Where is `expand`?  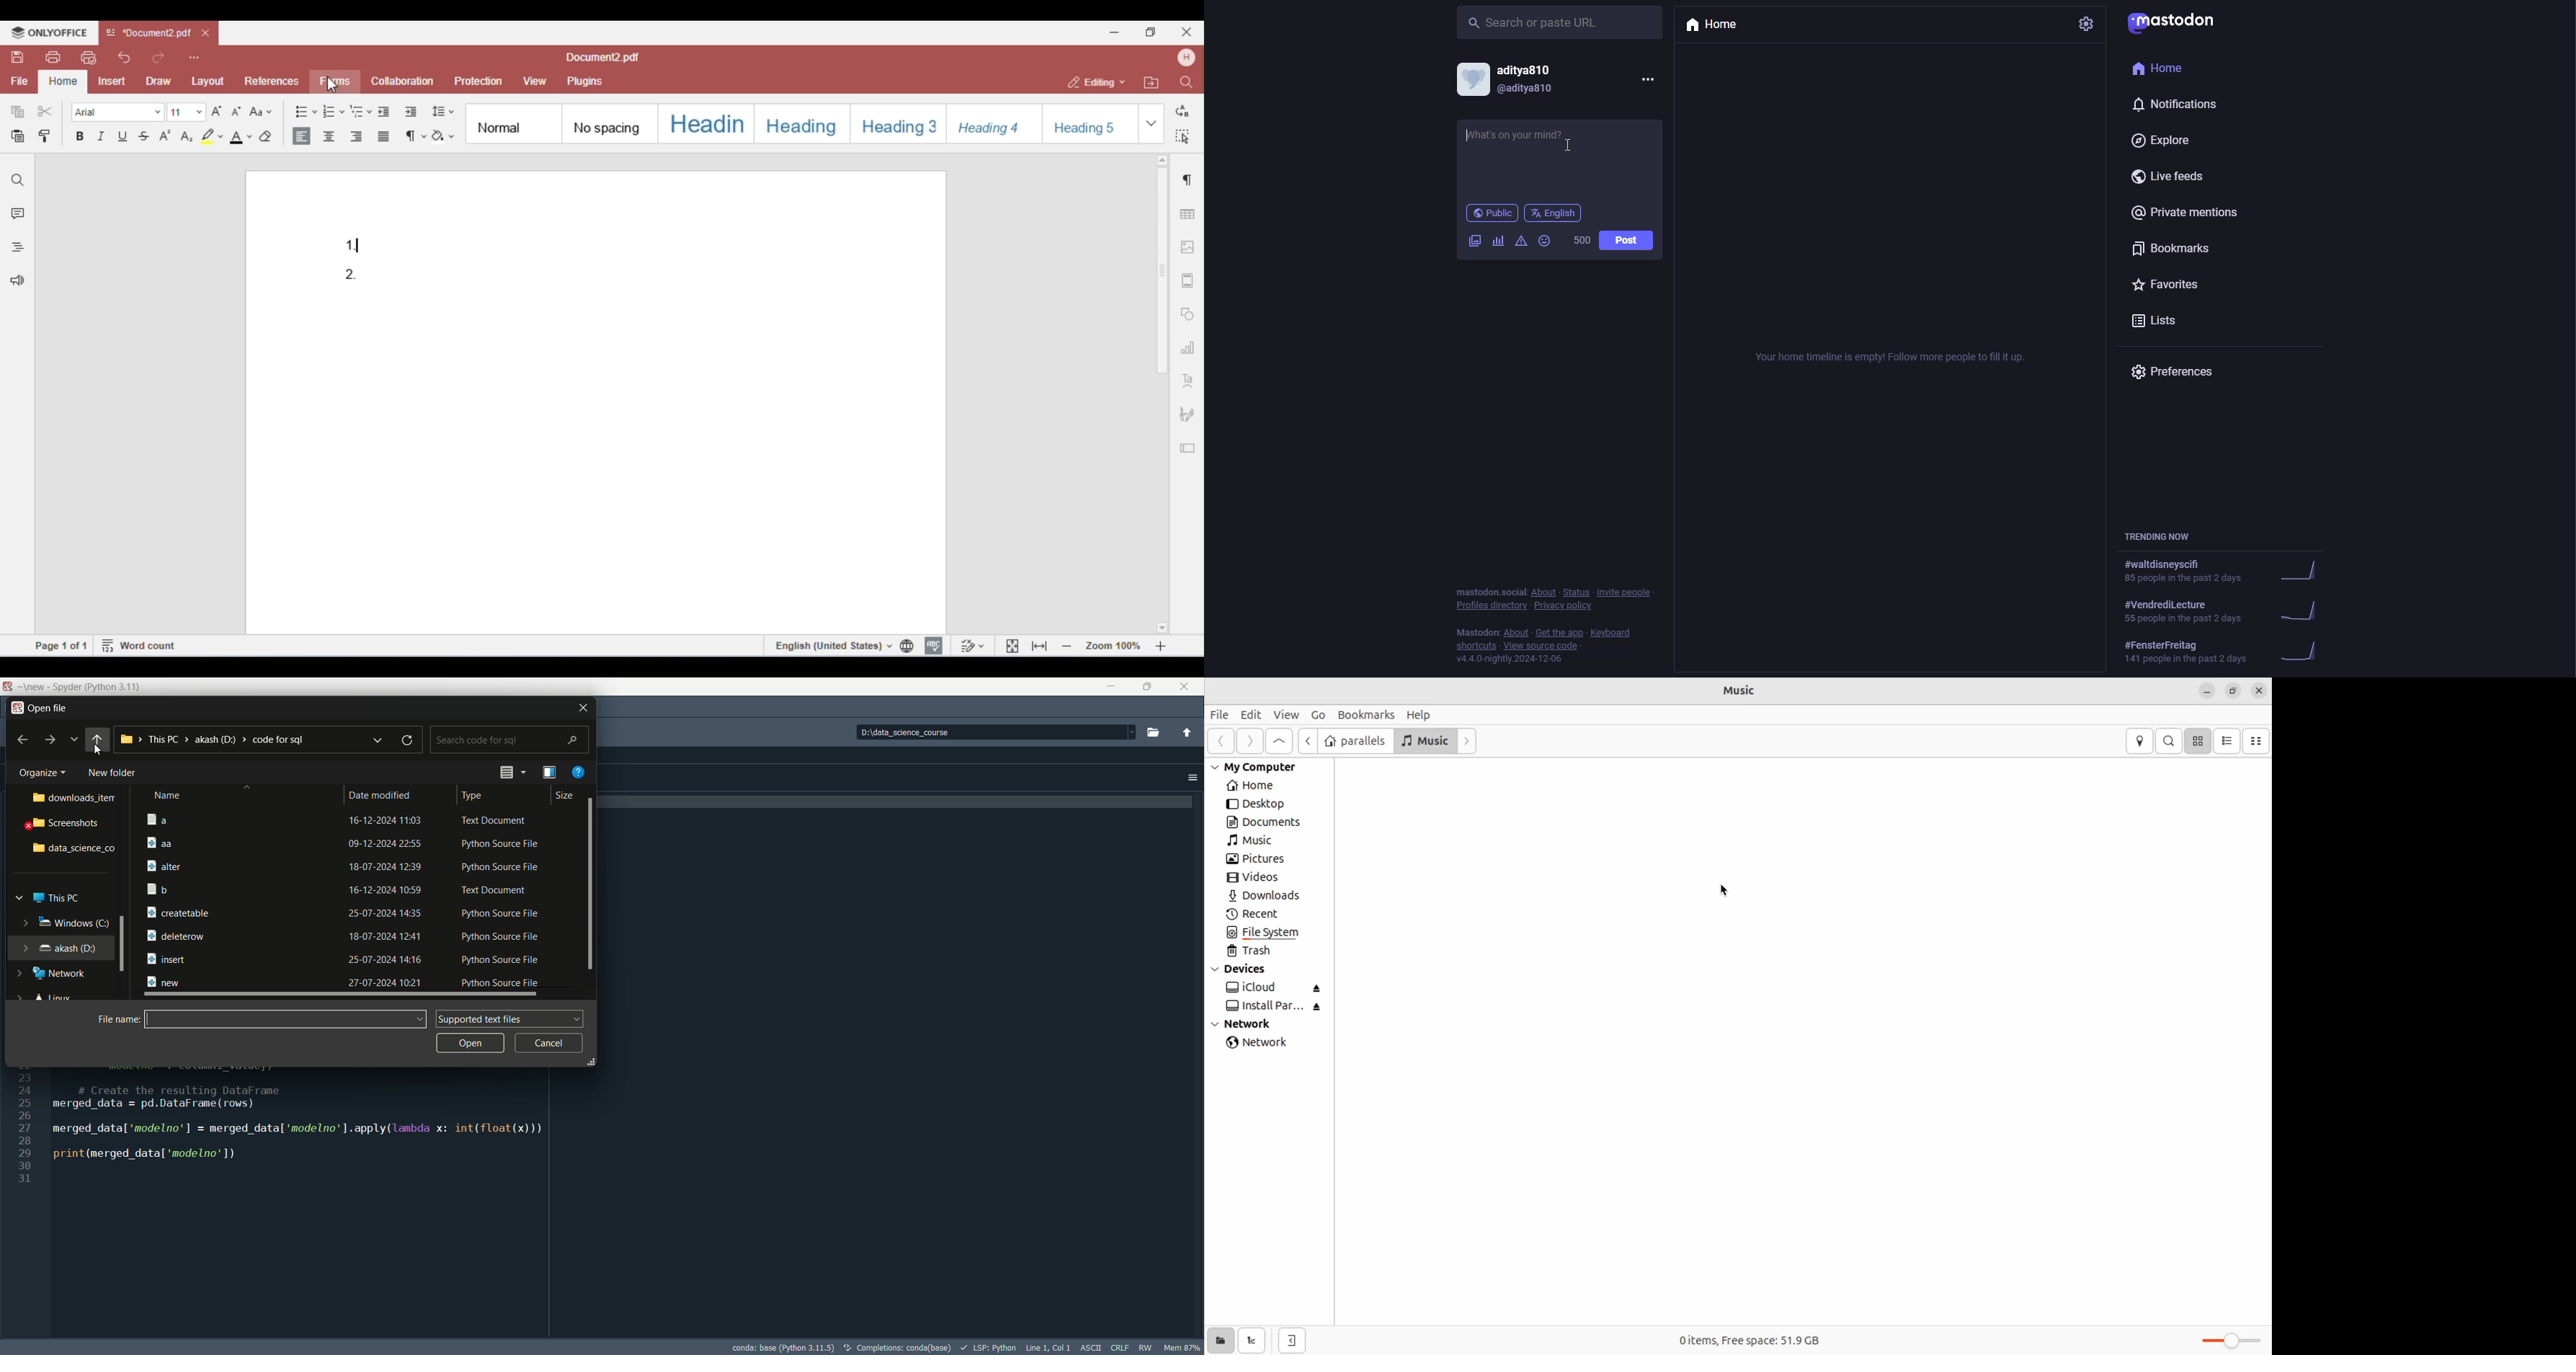 expand is located at coordinates (24, 947).